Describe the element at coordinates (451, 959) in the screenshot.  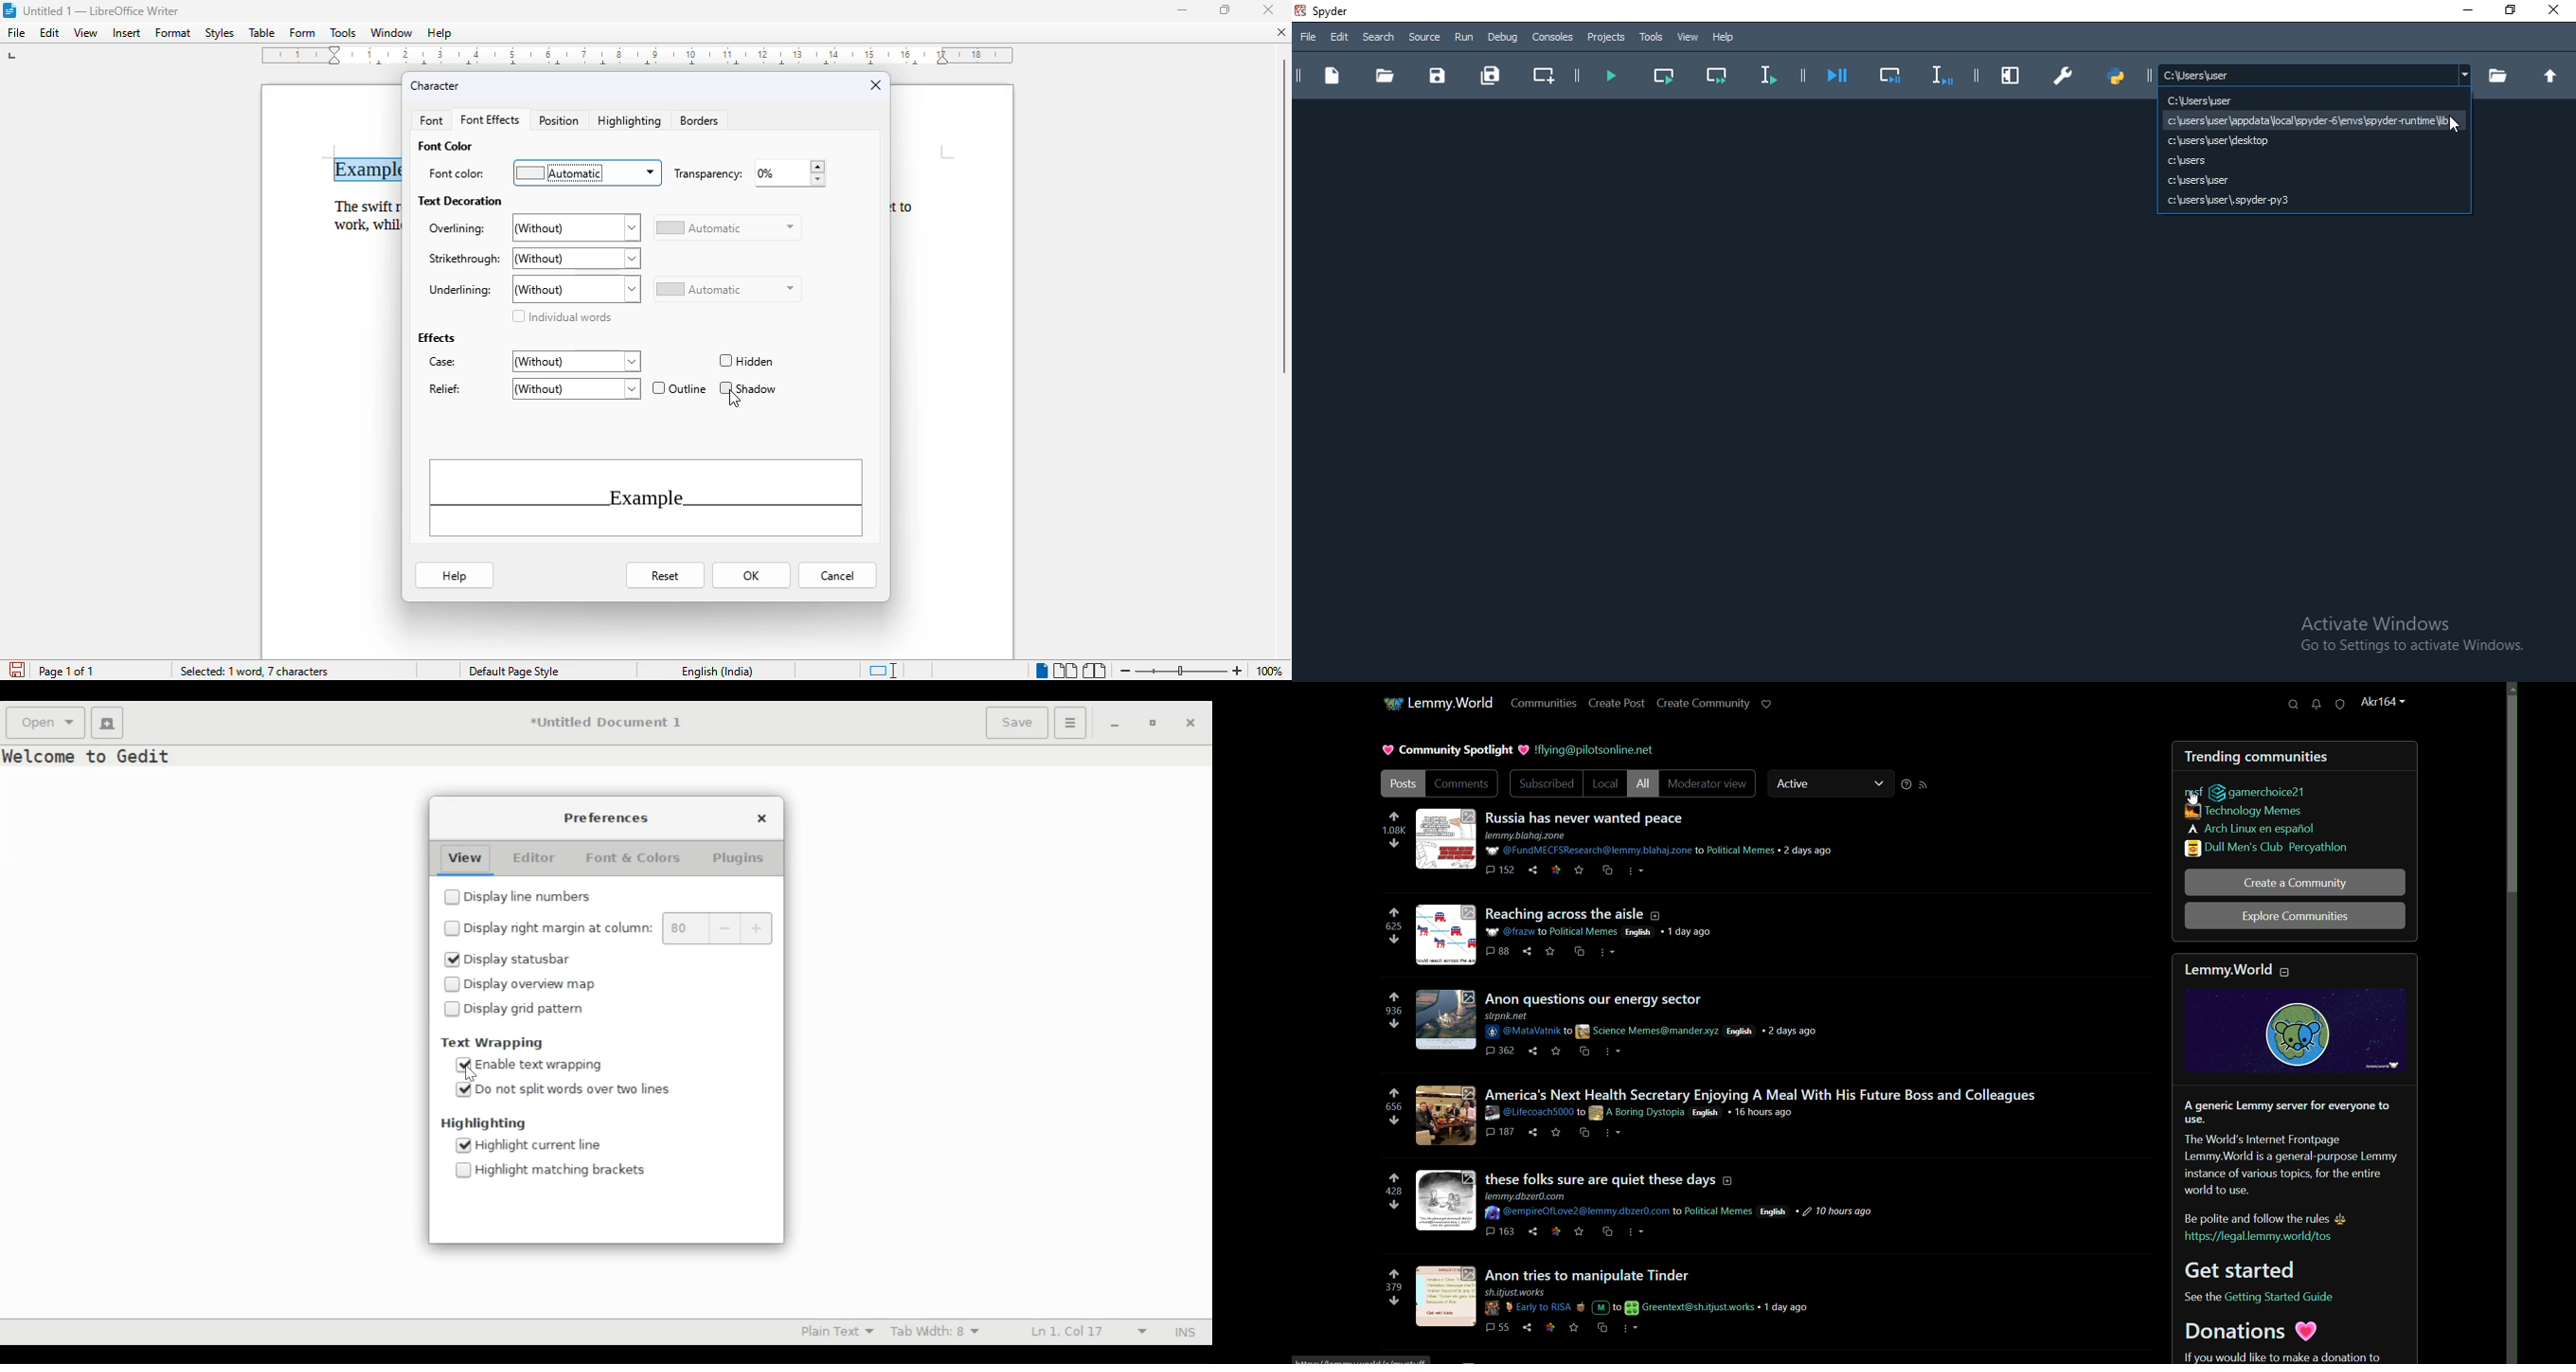
I see `checked checkbox` at that location.